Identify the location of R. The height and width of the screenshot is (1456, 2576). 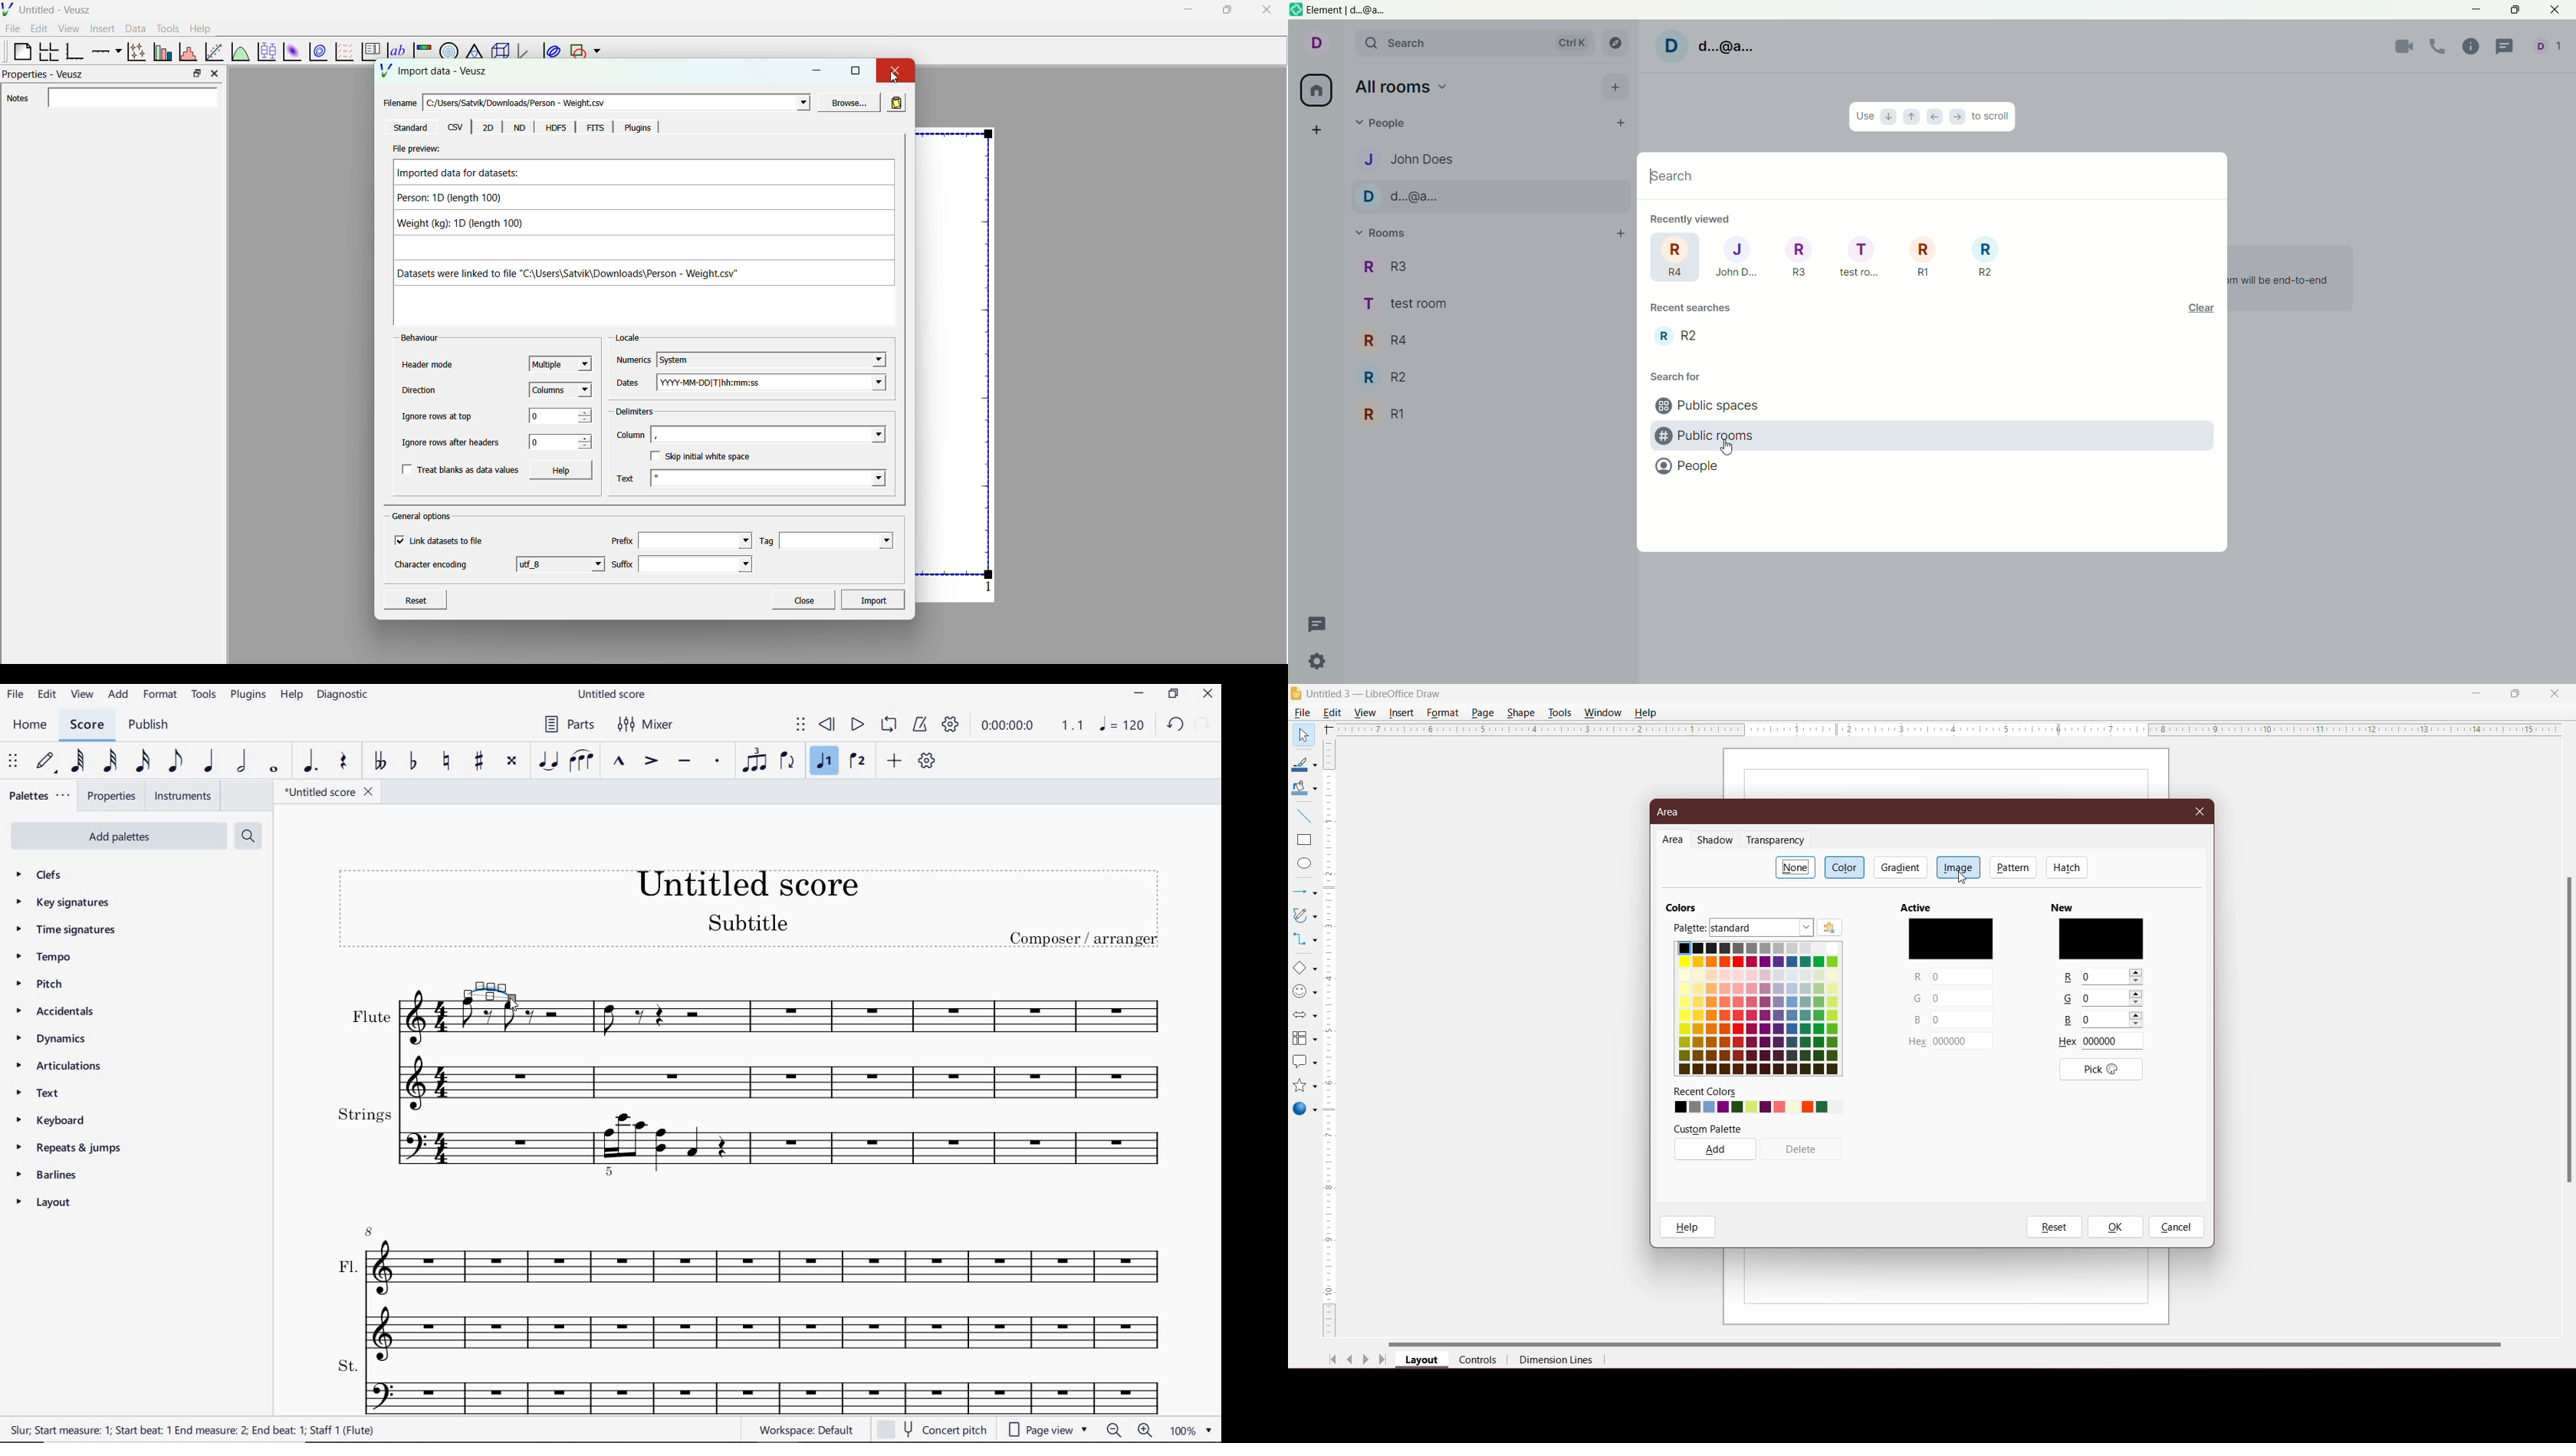
(2065, 978).